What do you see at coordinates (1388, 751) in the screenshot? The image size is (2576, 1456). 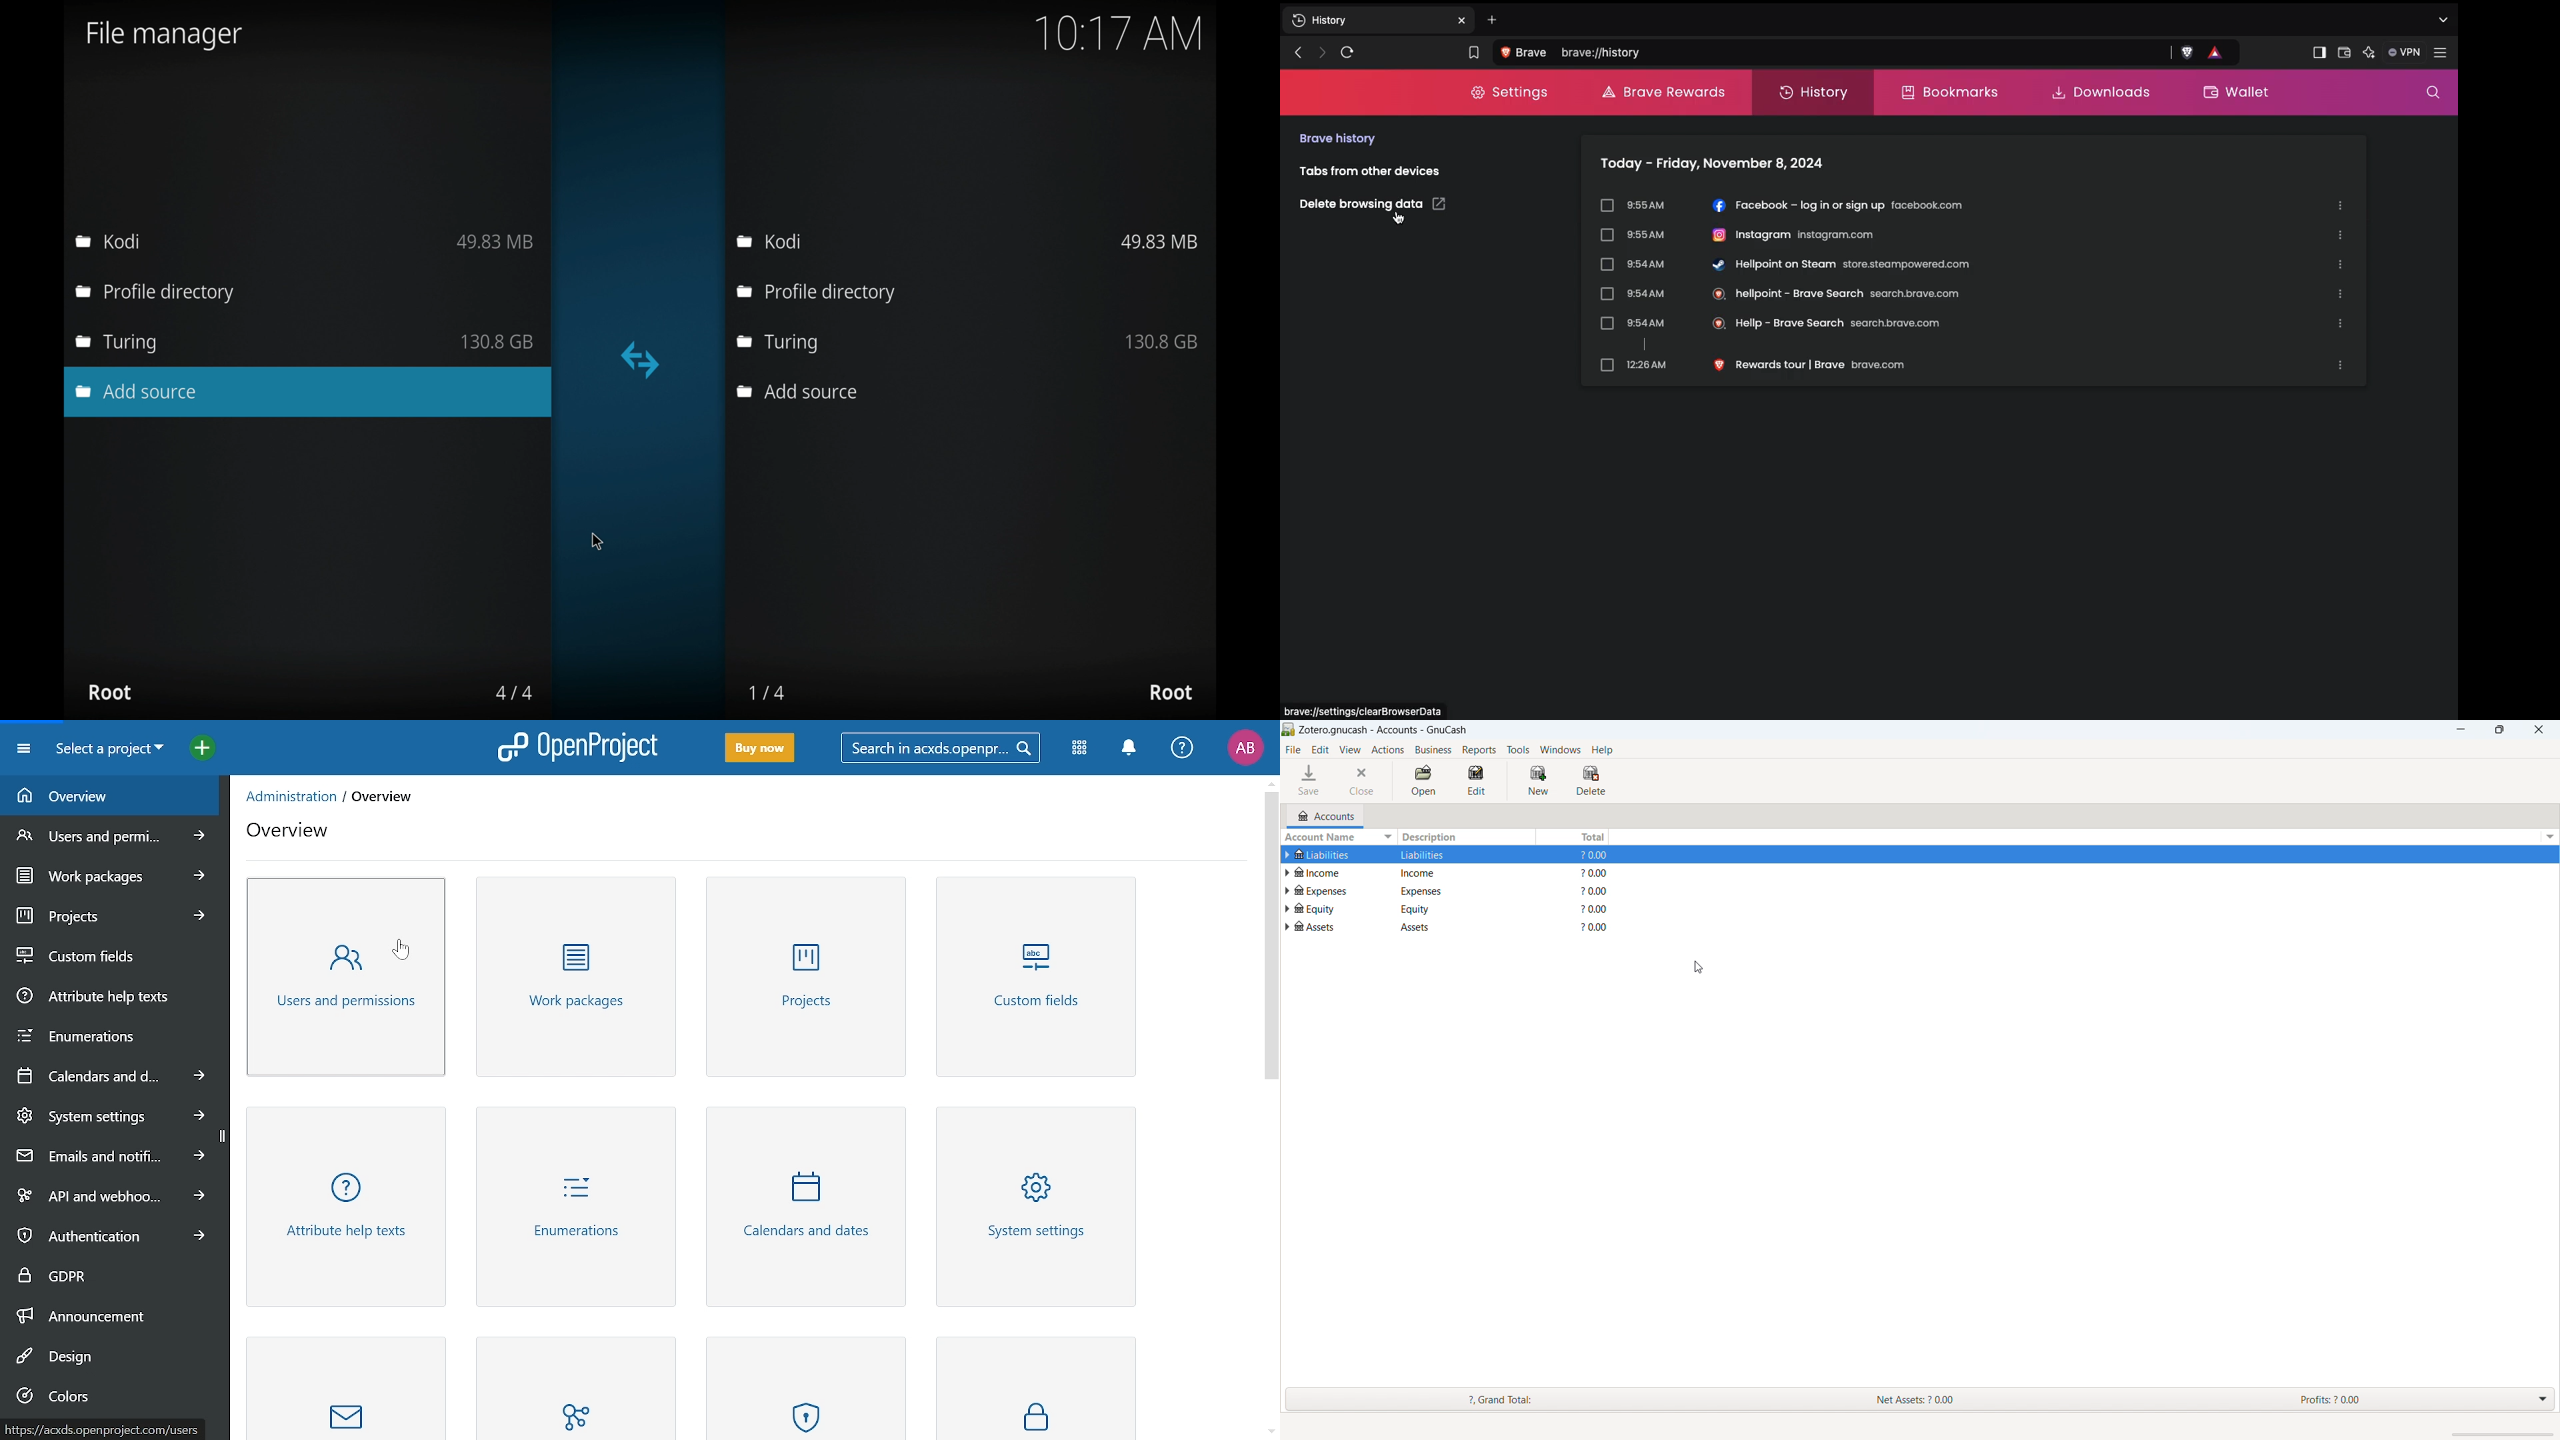 I see `actions` at bounding box center [1388, 751].